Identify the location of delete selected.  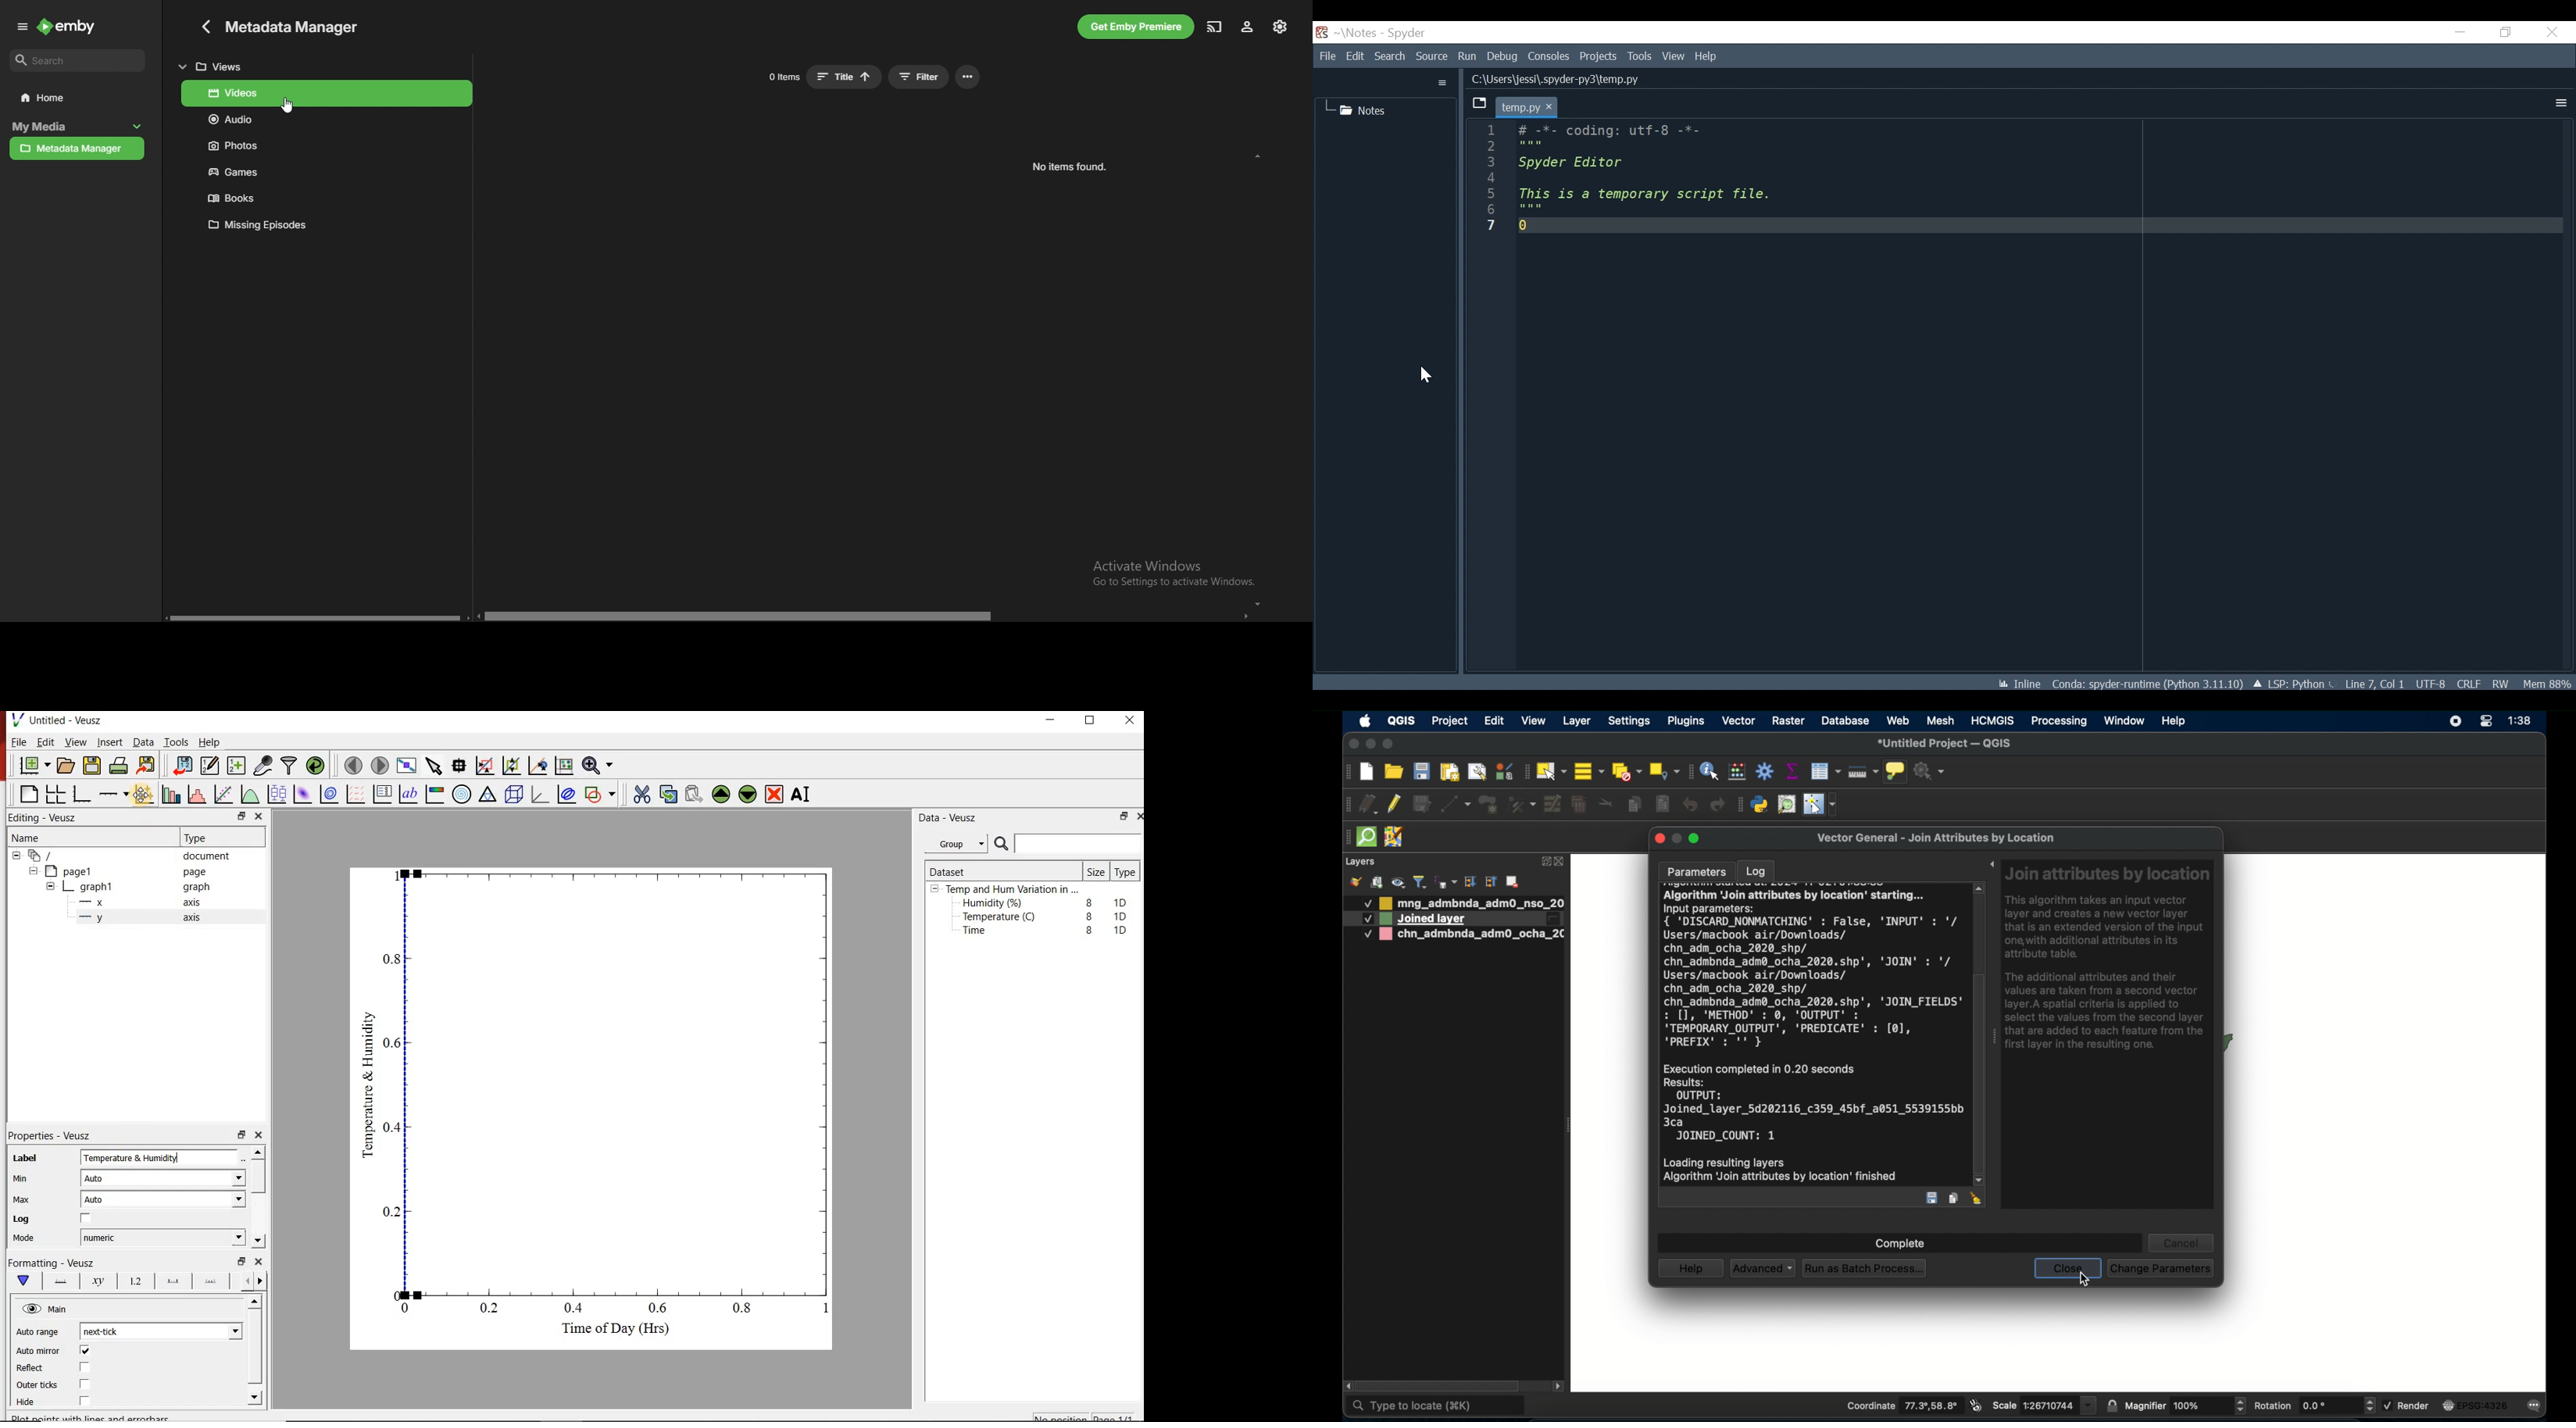
(1579, 804).